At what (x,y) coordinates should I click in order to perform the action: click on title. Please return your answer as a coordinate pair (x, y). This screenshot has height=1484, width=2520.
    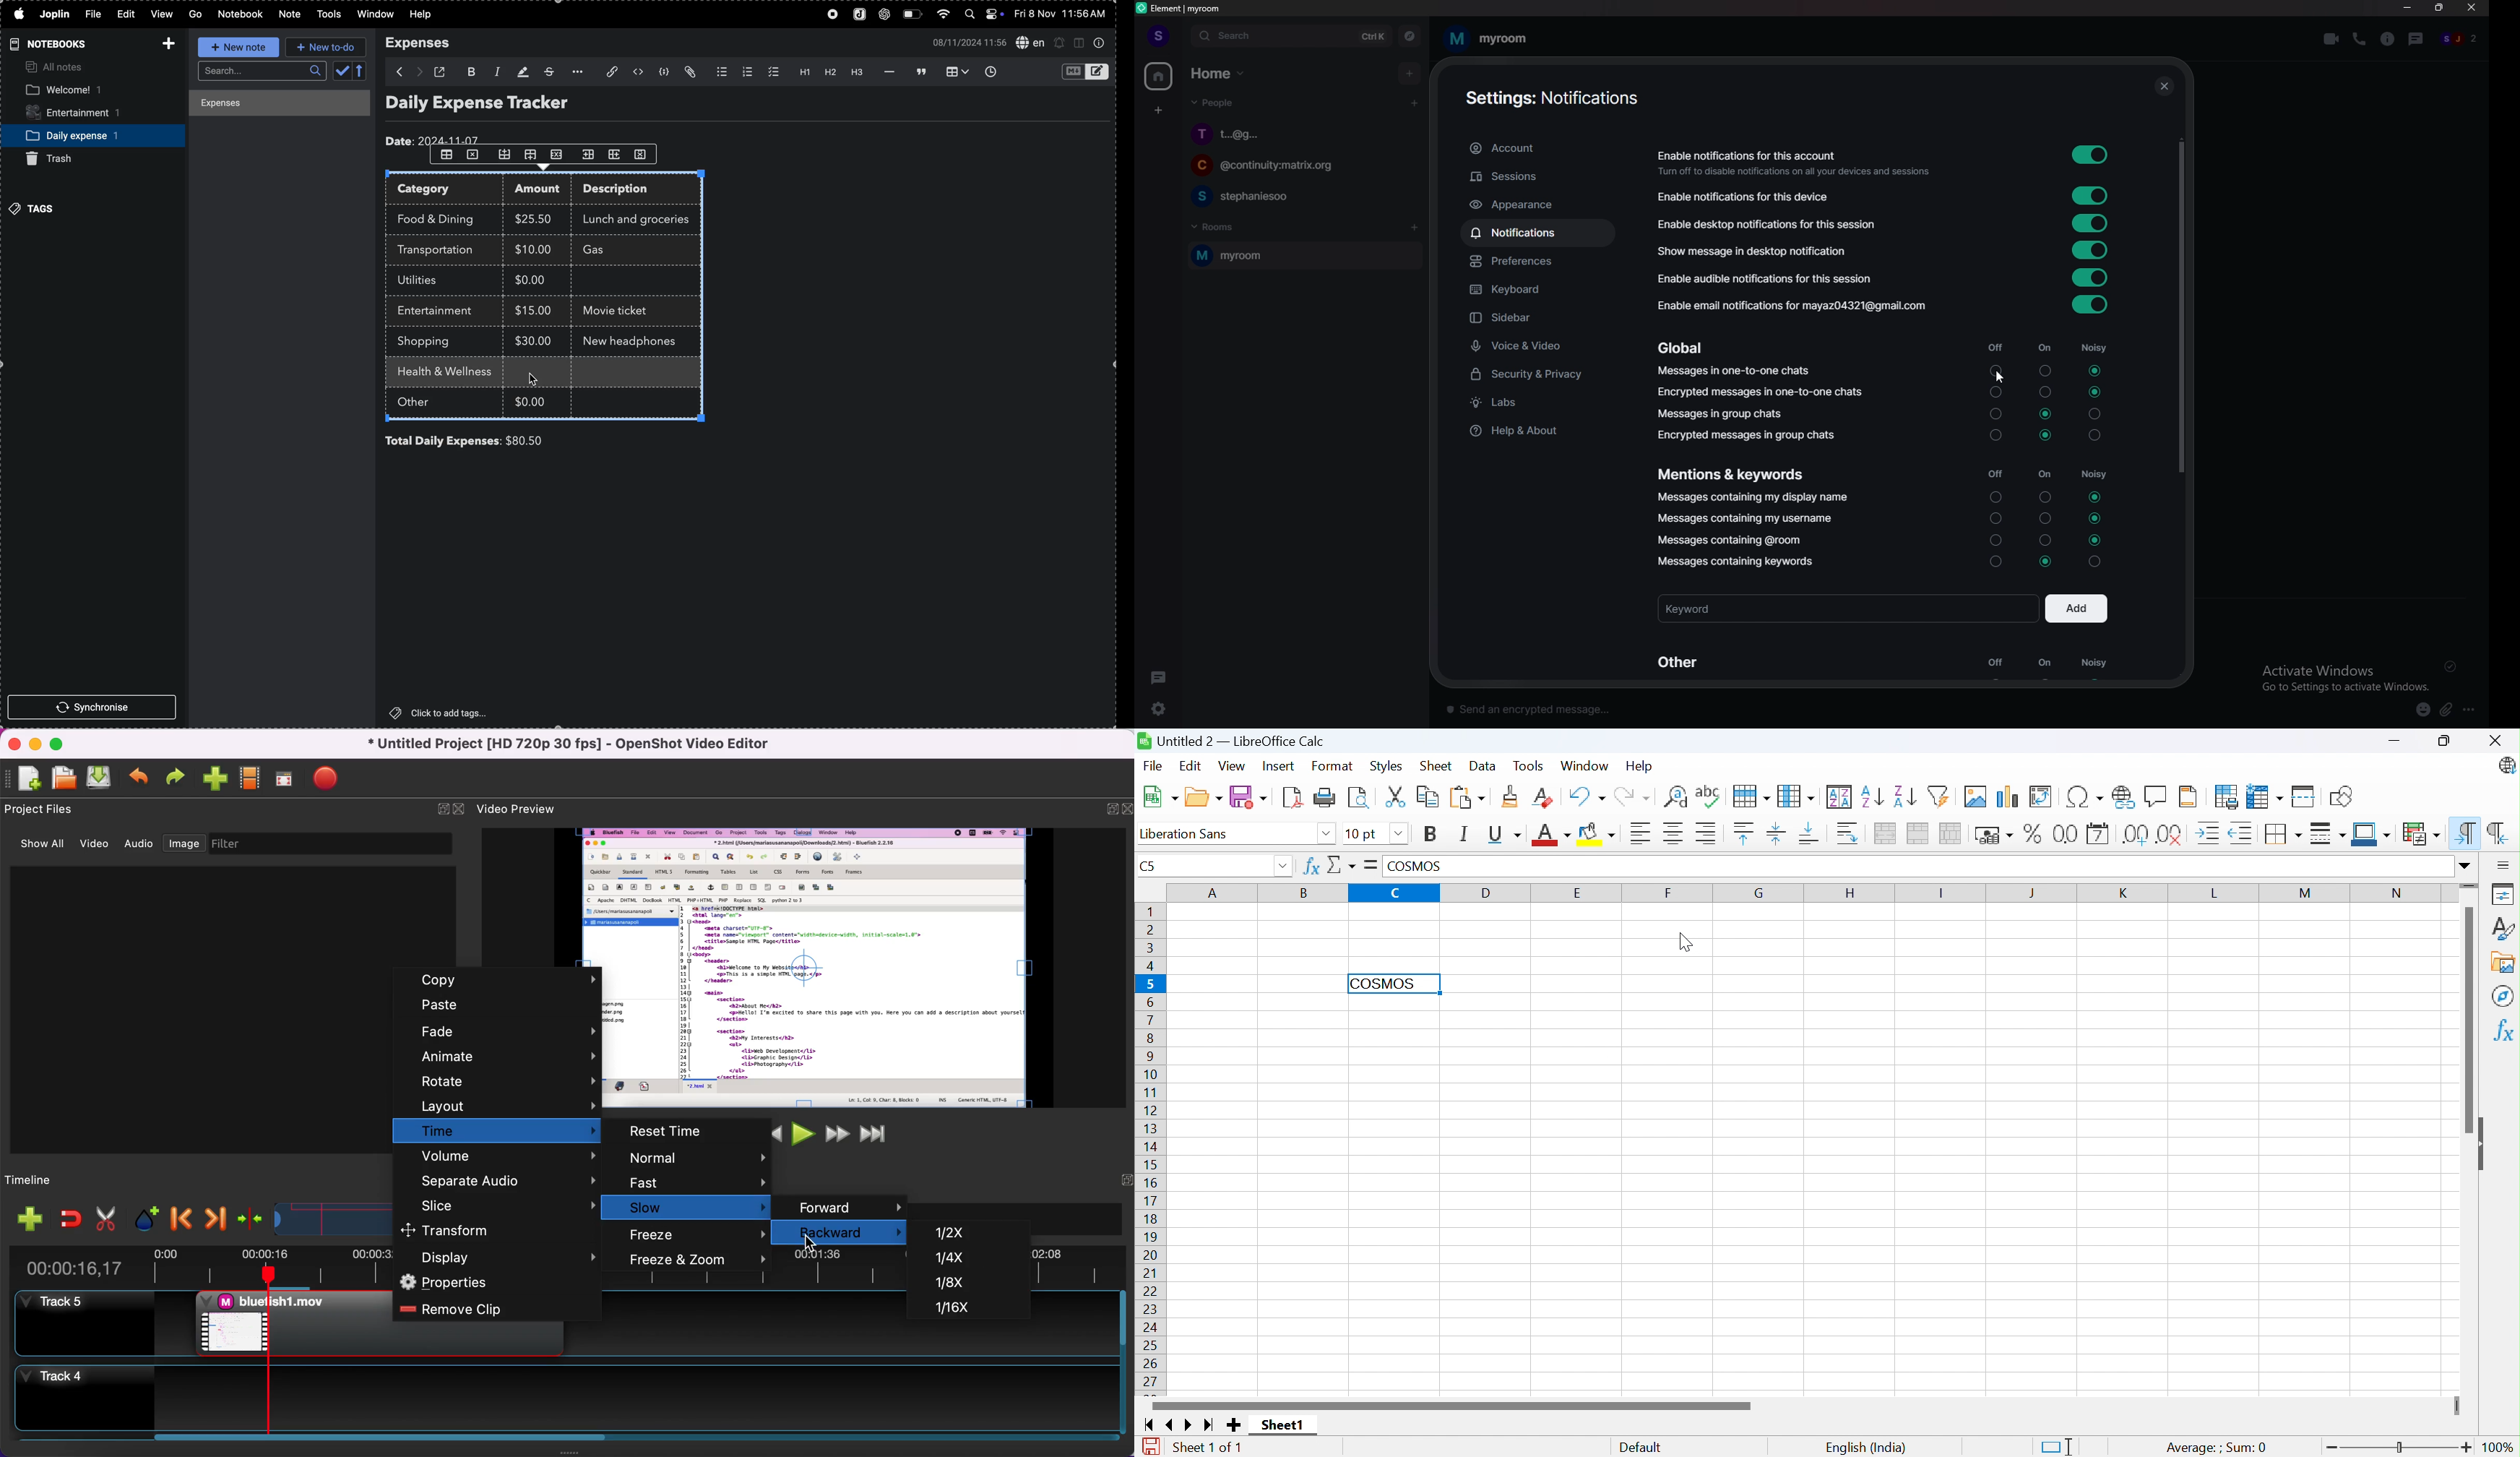
    Looking at the image, I should click on (1187, 8).